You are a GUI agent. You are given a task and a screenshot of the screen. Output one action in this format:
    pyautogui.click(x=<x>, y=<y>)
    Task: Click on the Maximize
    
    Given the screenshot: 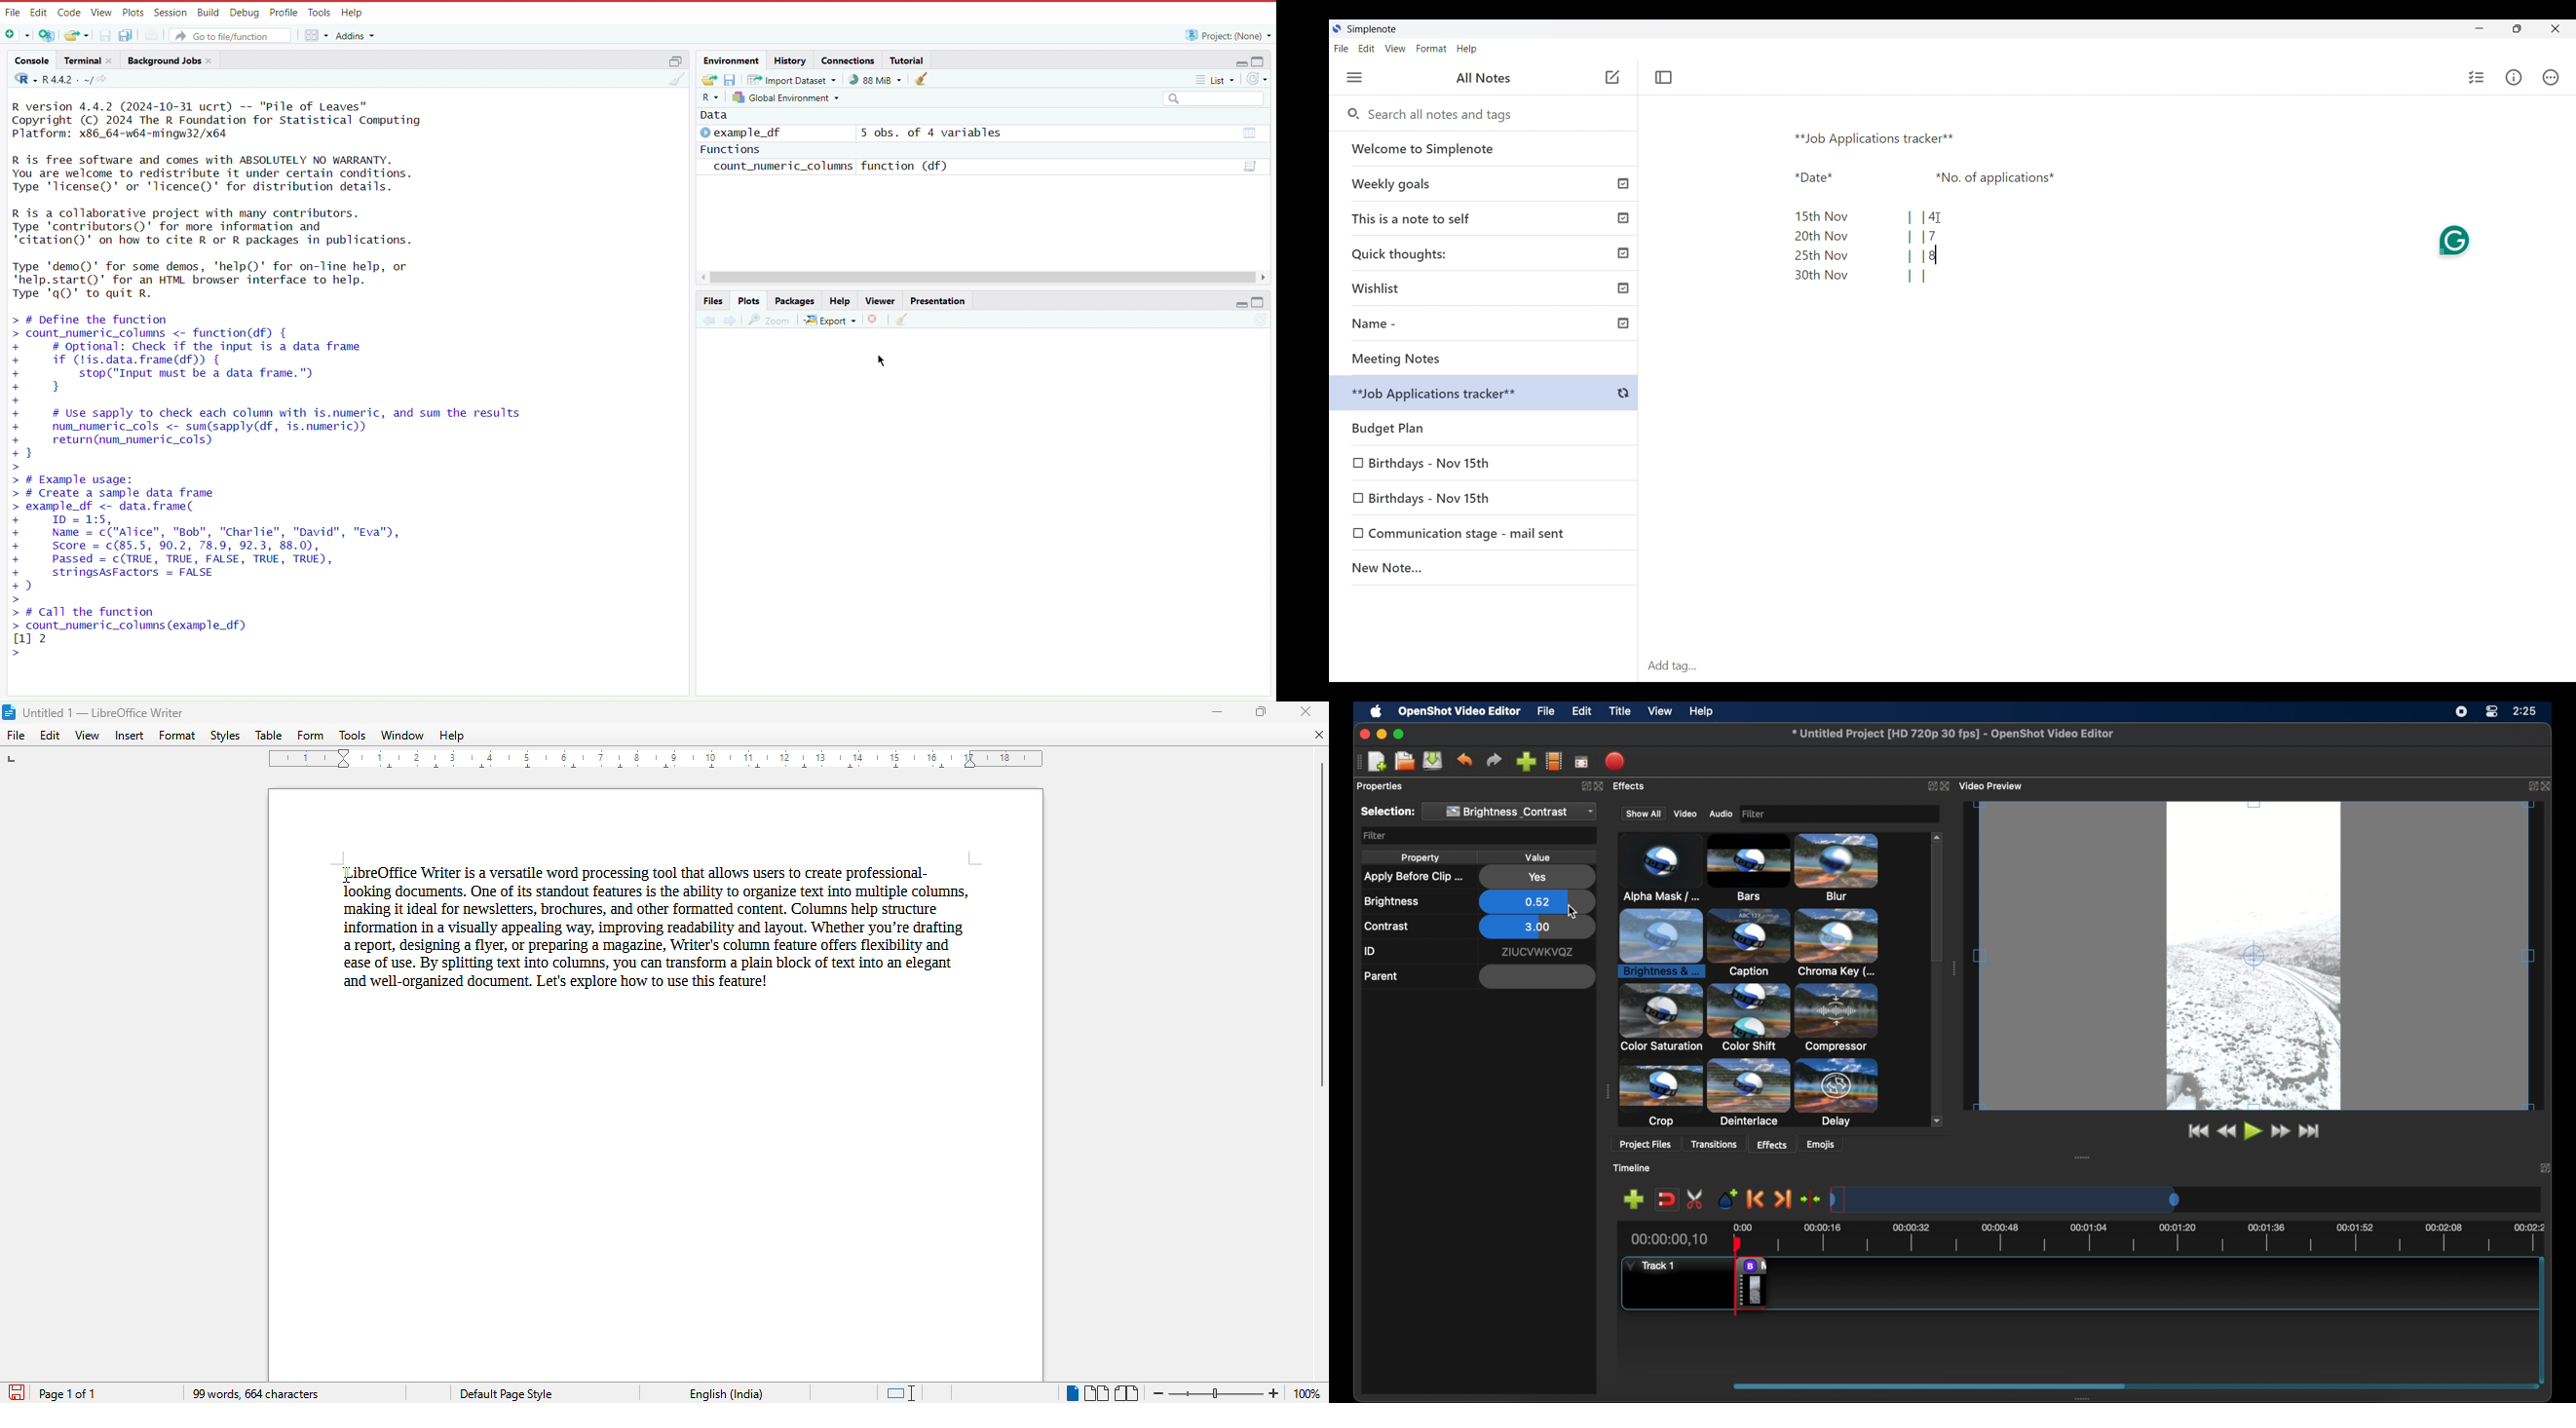 What is the action you would take?
    pyautogui.click(x=1260, y=61)
    